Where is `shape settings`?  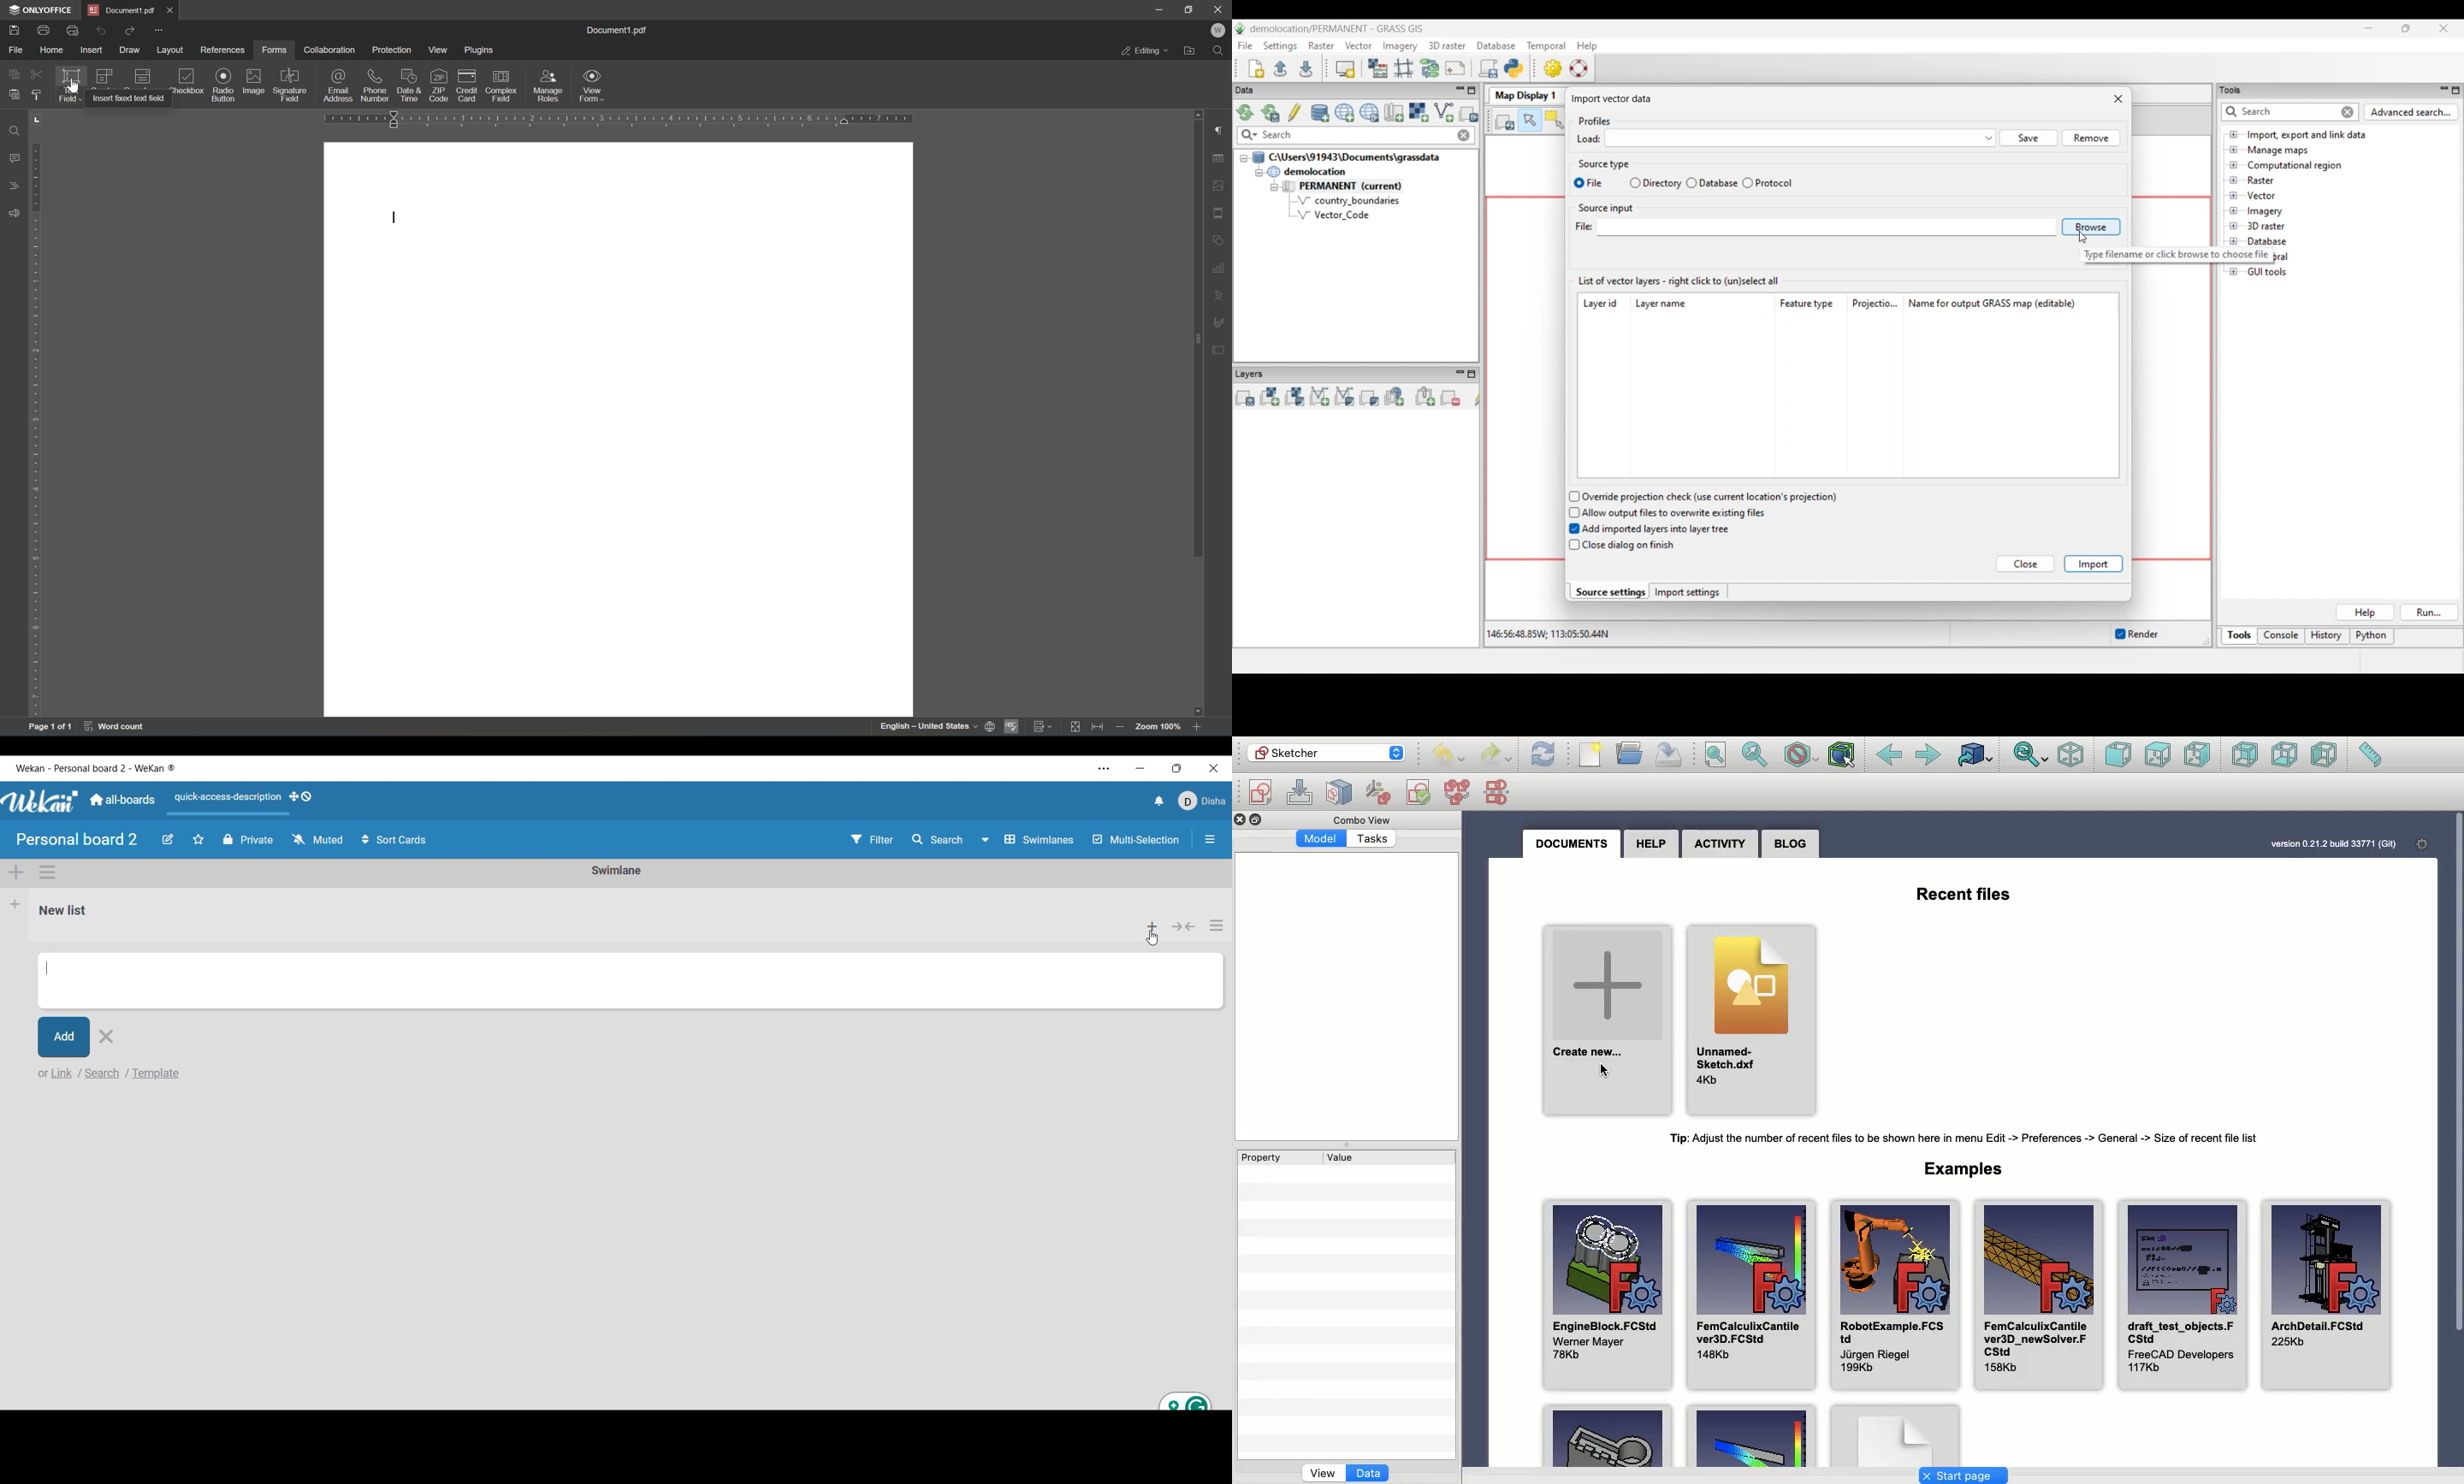
shape settings is located at coordinates (1218, 240).